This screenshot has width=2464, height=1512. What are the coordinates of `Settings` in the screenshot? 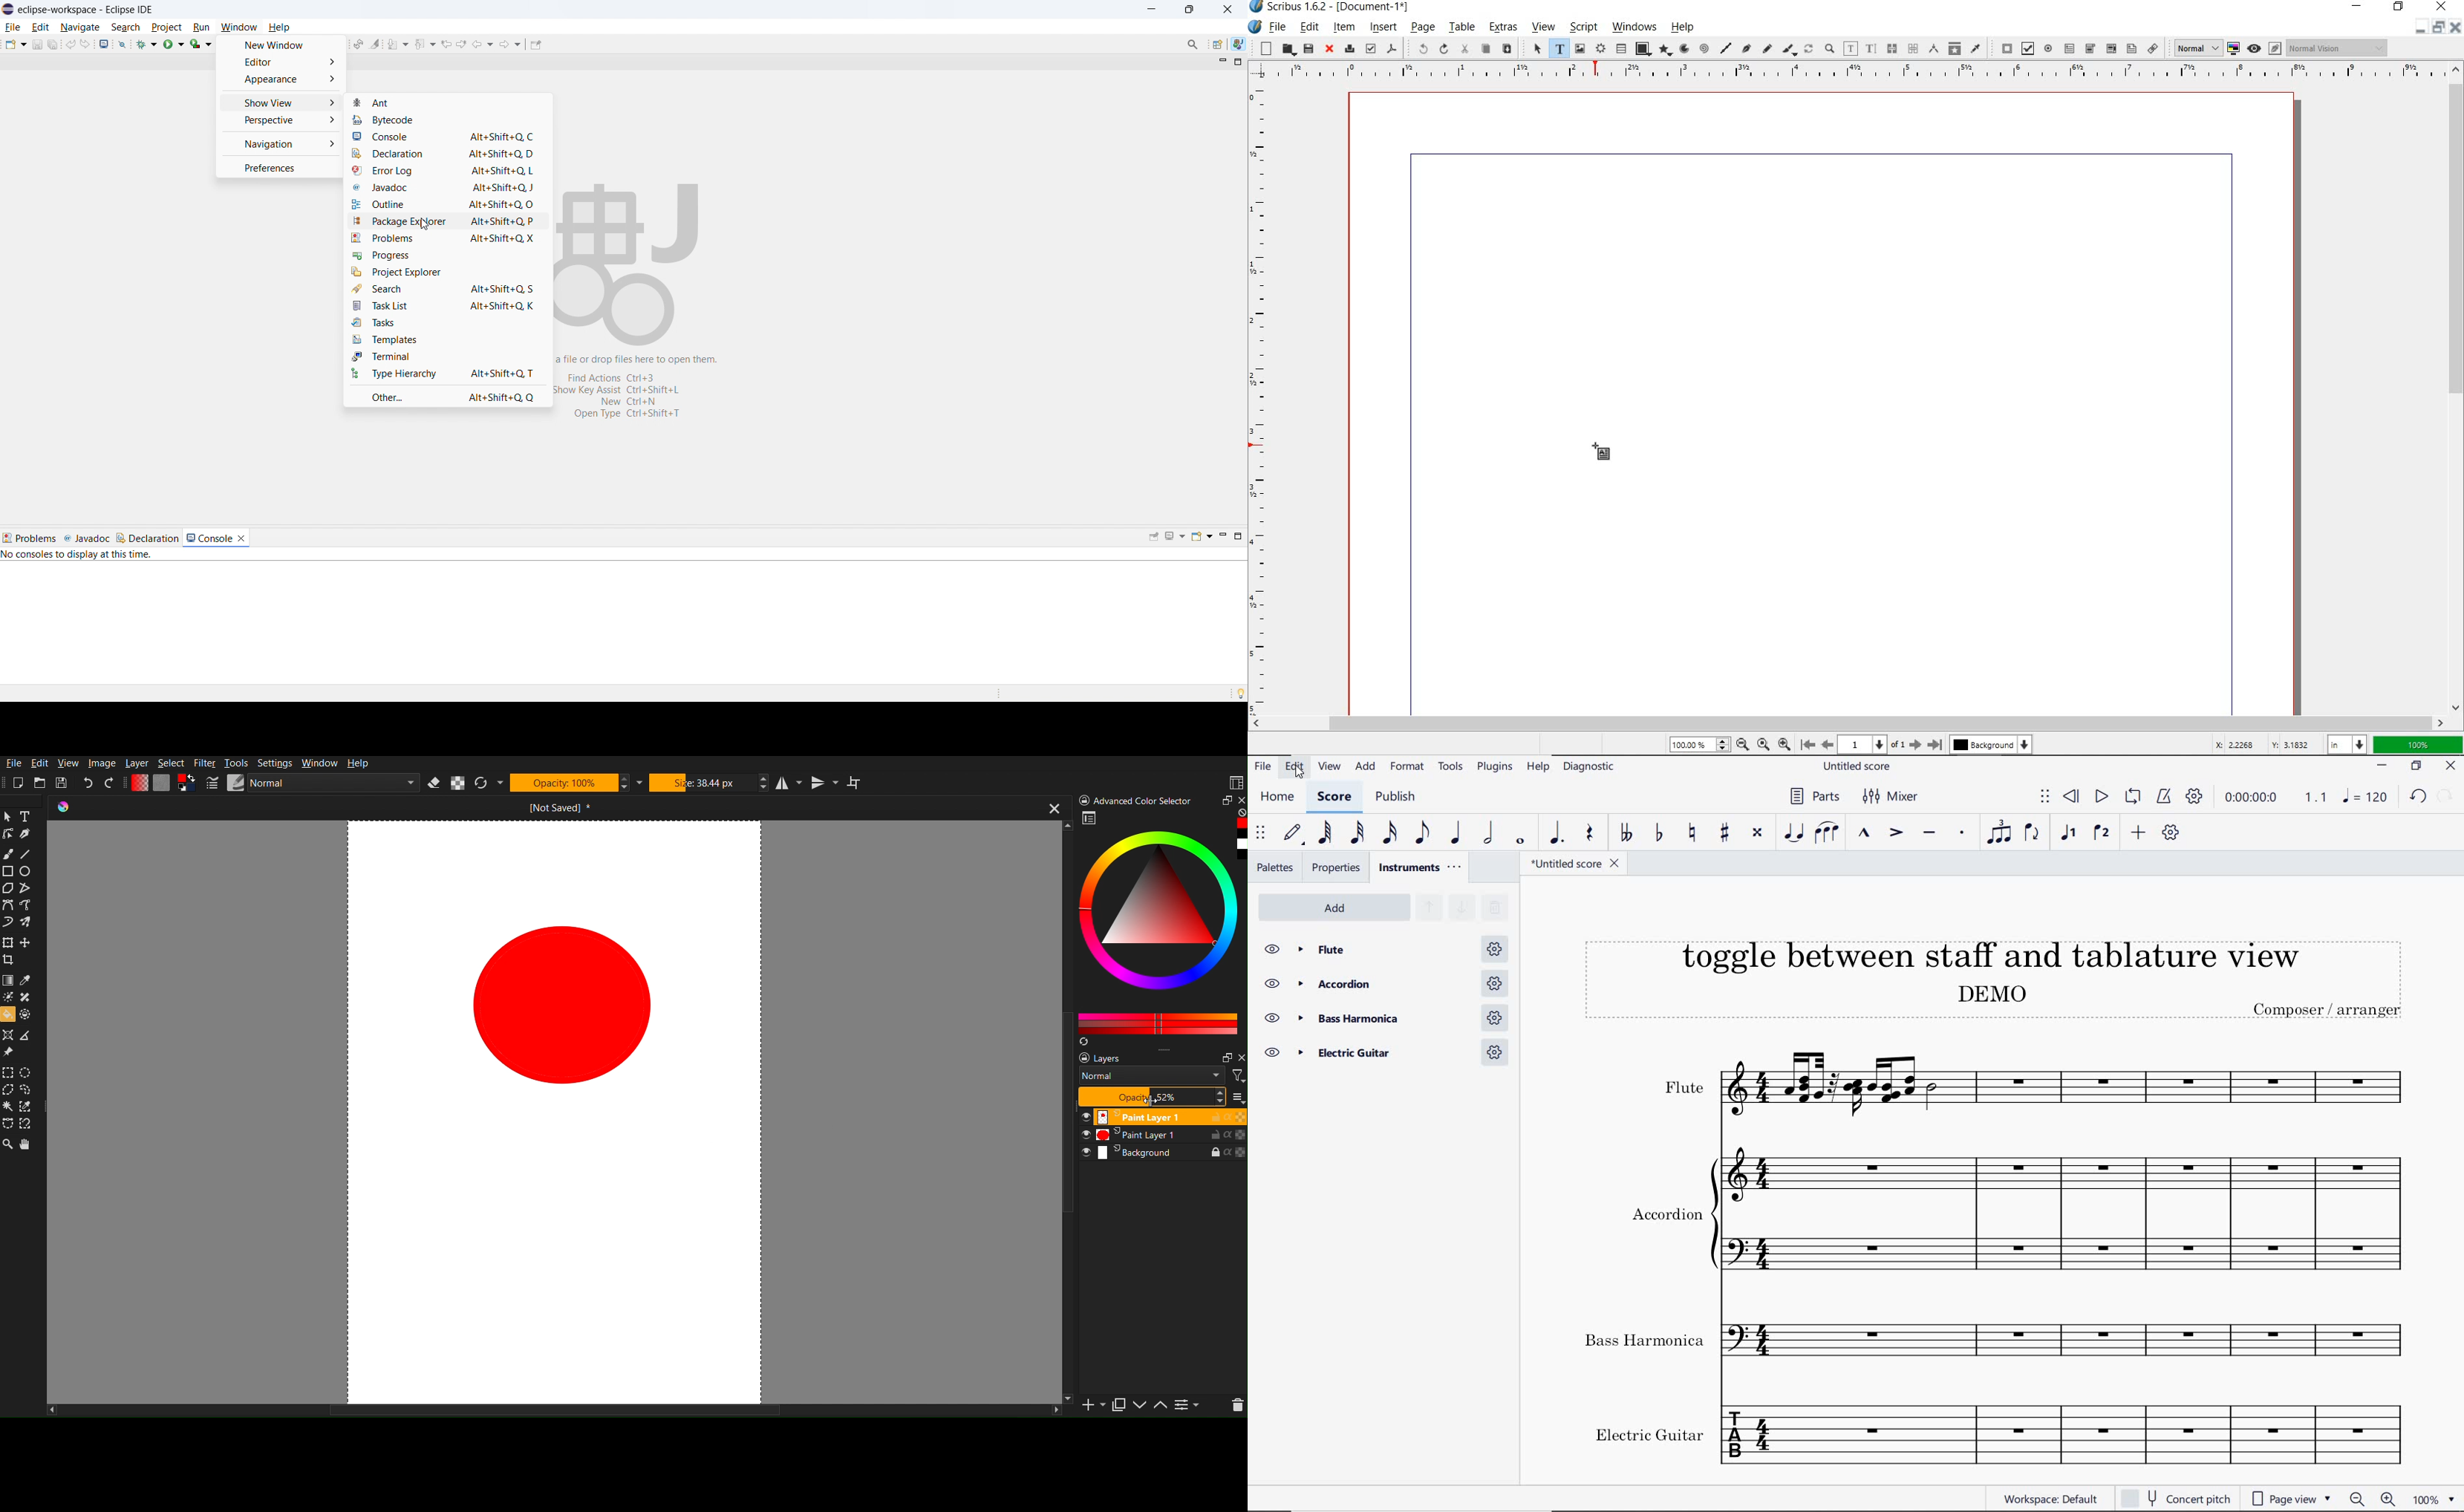 It's located at (275, 764).